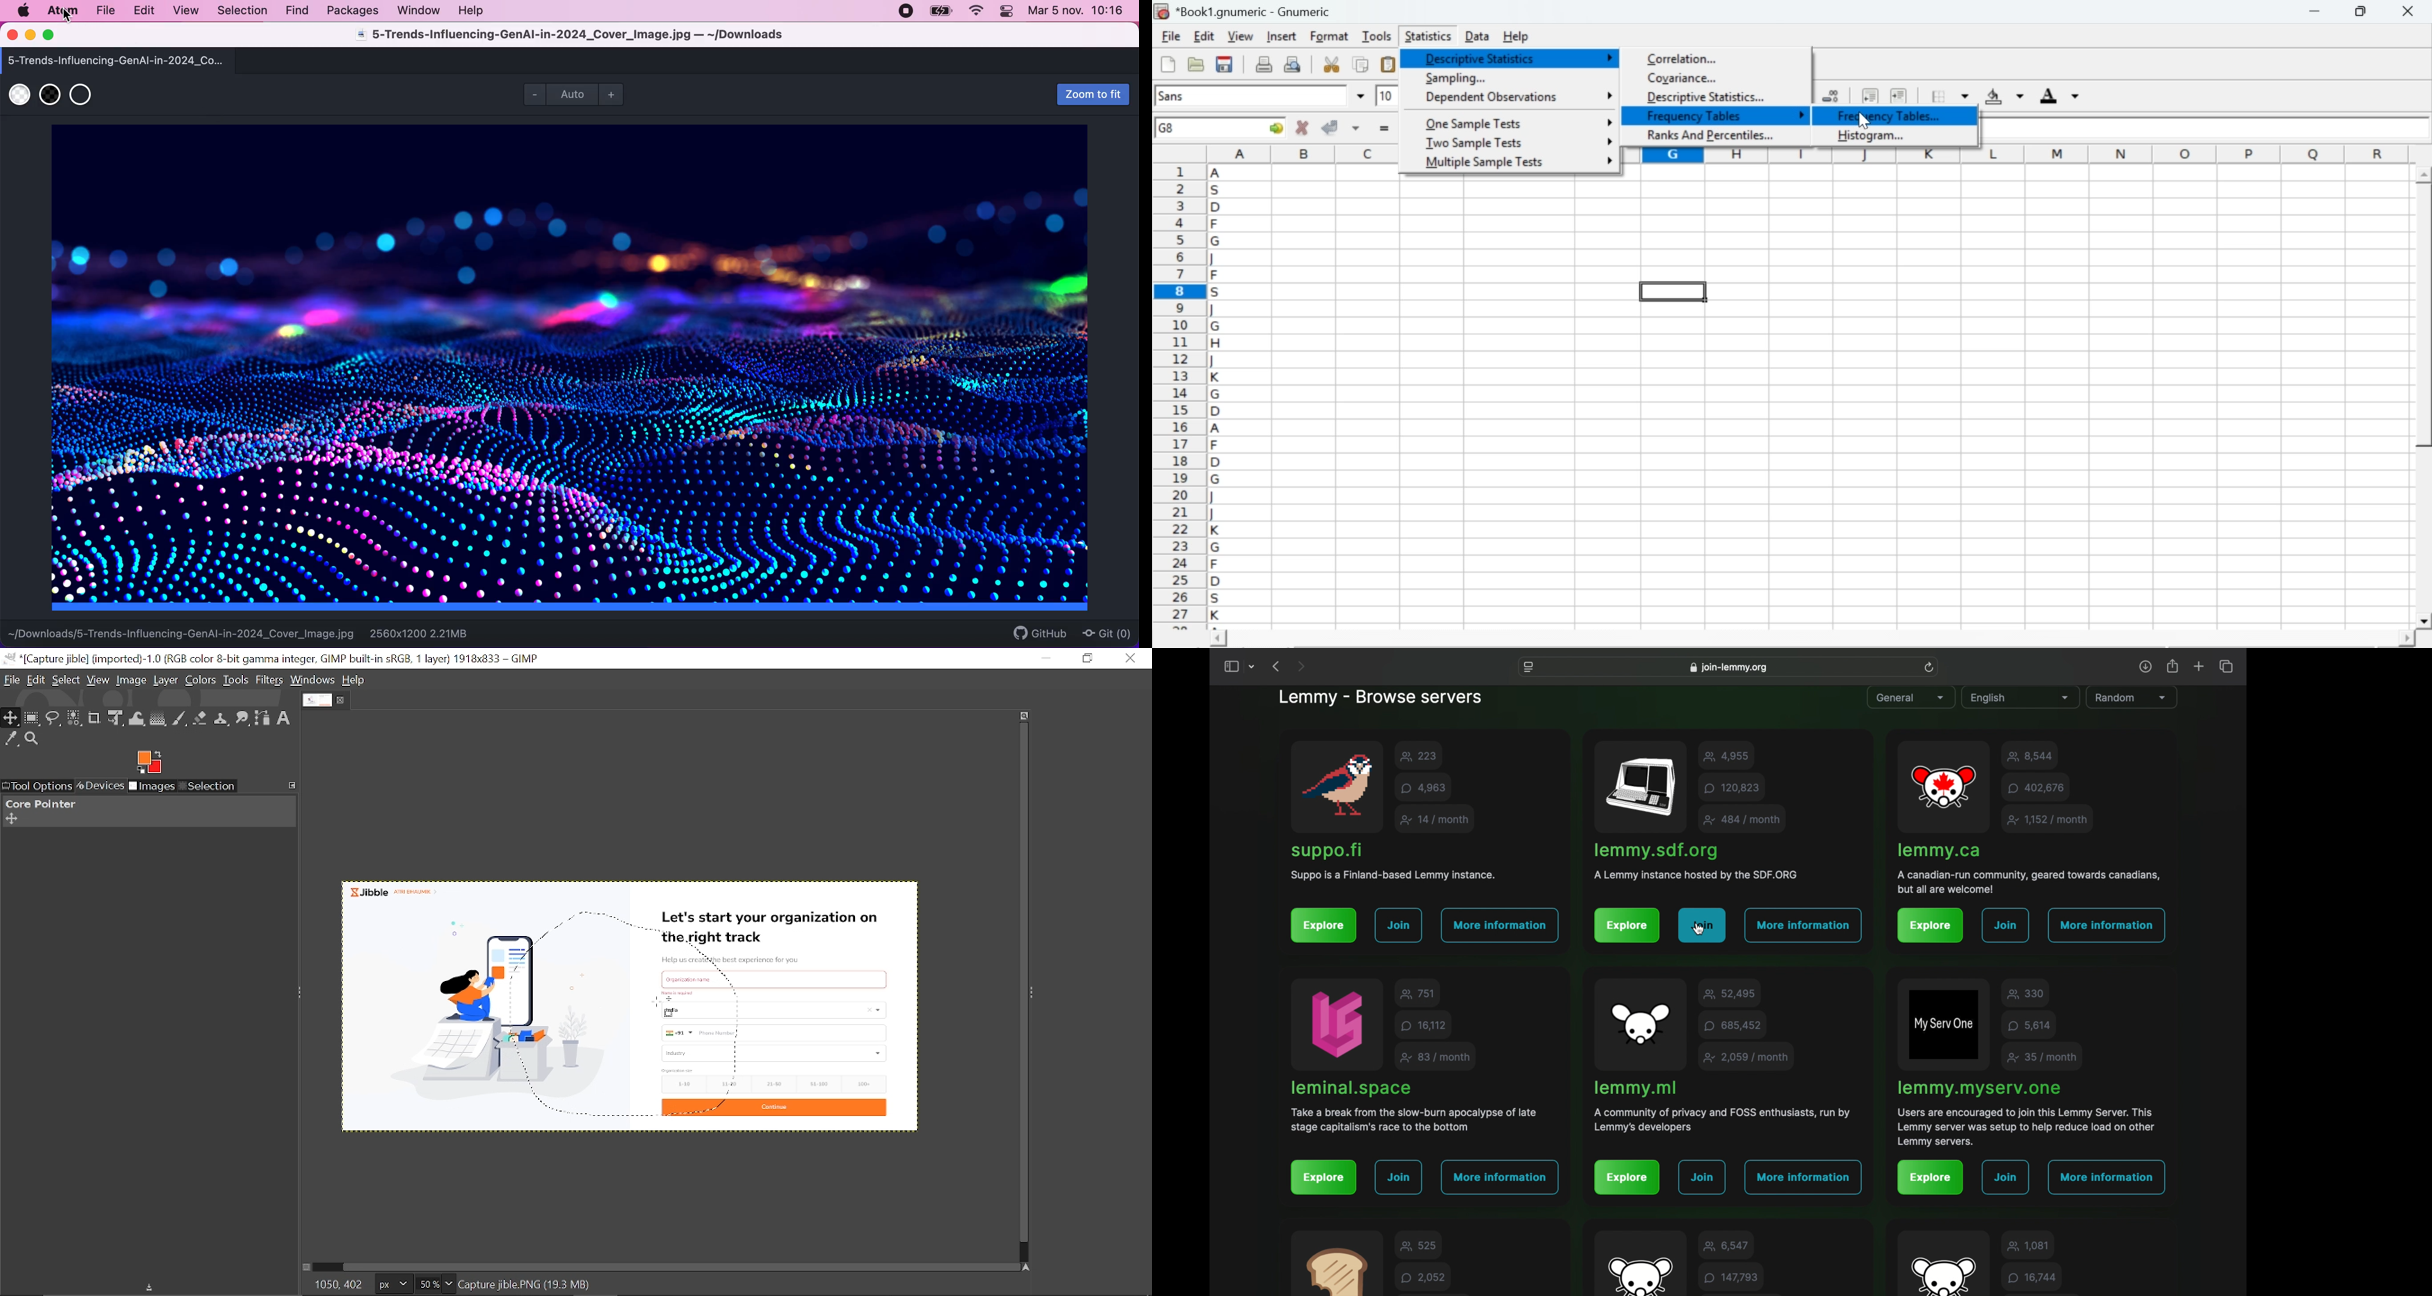 The width and height of the screenshot is (2436, 1316). Describe the element at coordinates (1008, 12) in the screenshot. I see `control panel` at that location.